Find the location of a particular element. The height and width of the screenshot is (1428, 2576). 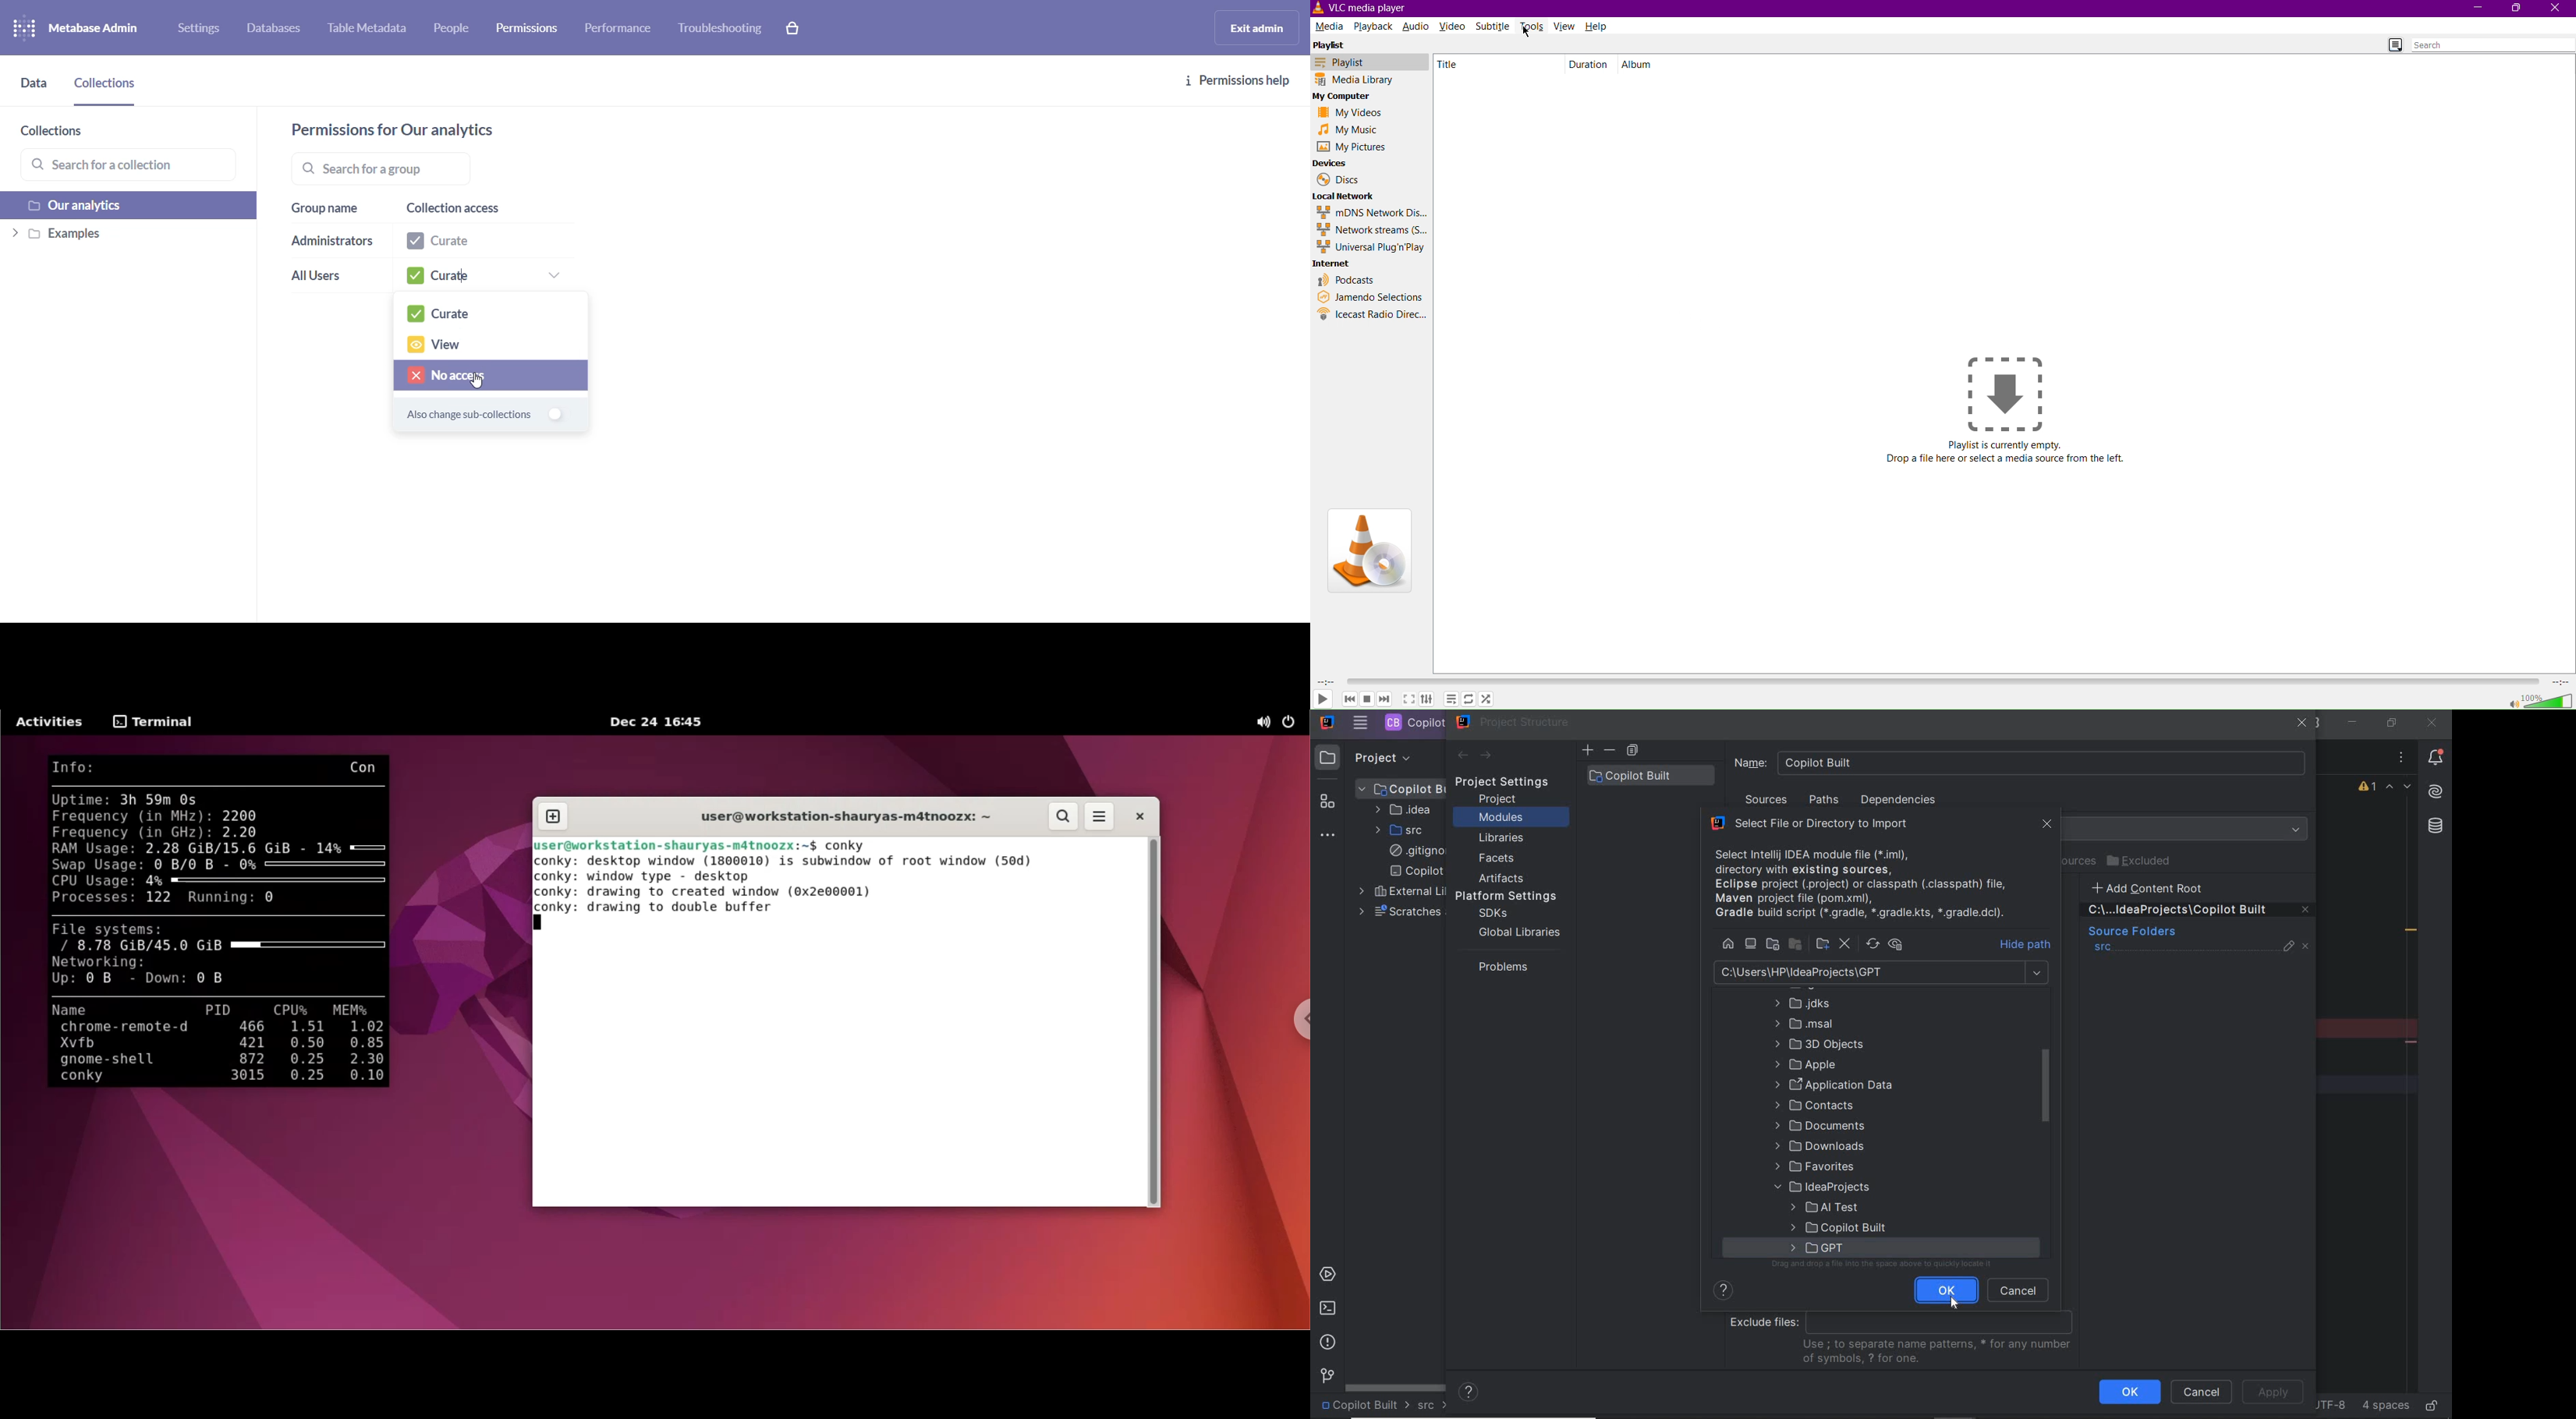

permission heading is located at coordinates (408, 130).